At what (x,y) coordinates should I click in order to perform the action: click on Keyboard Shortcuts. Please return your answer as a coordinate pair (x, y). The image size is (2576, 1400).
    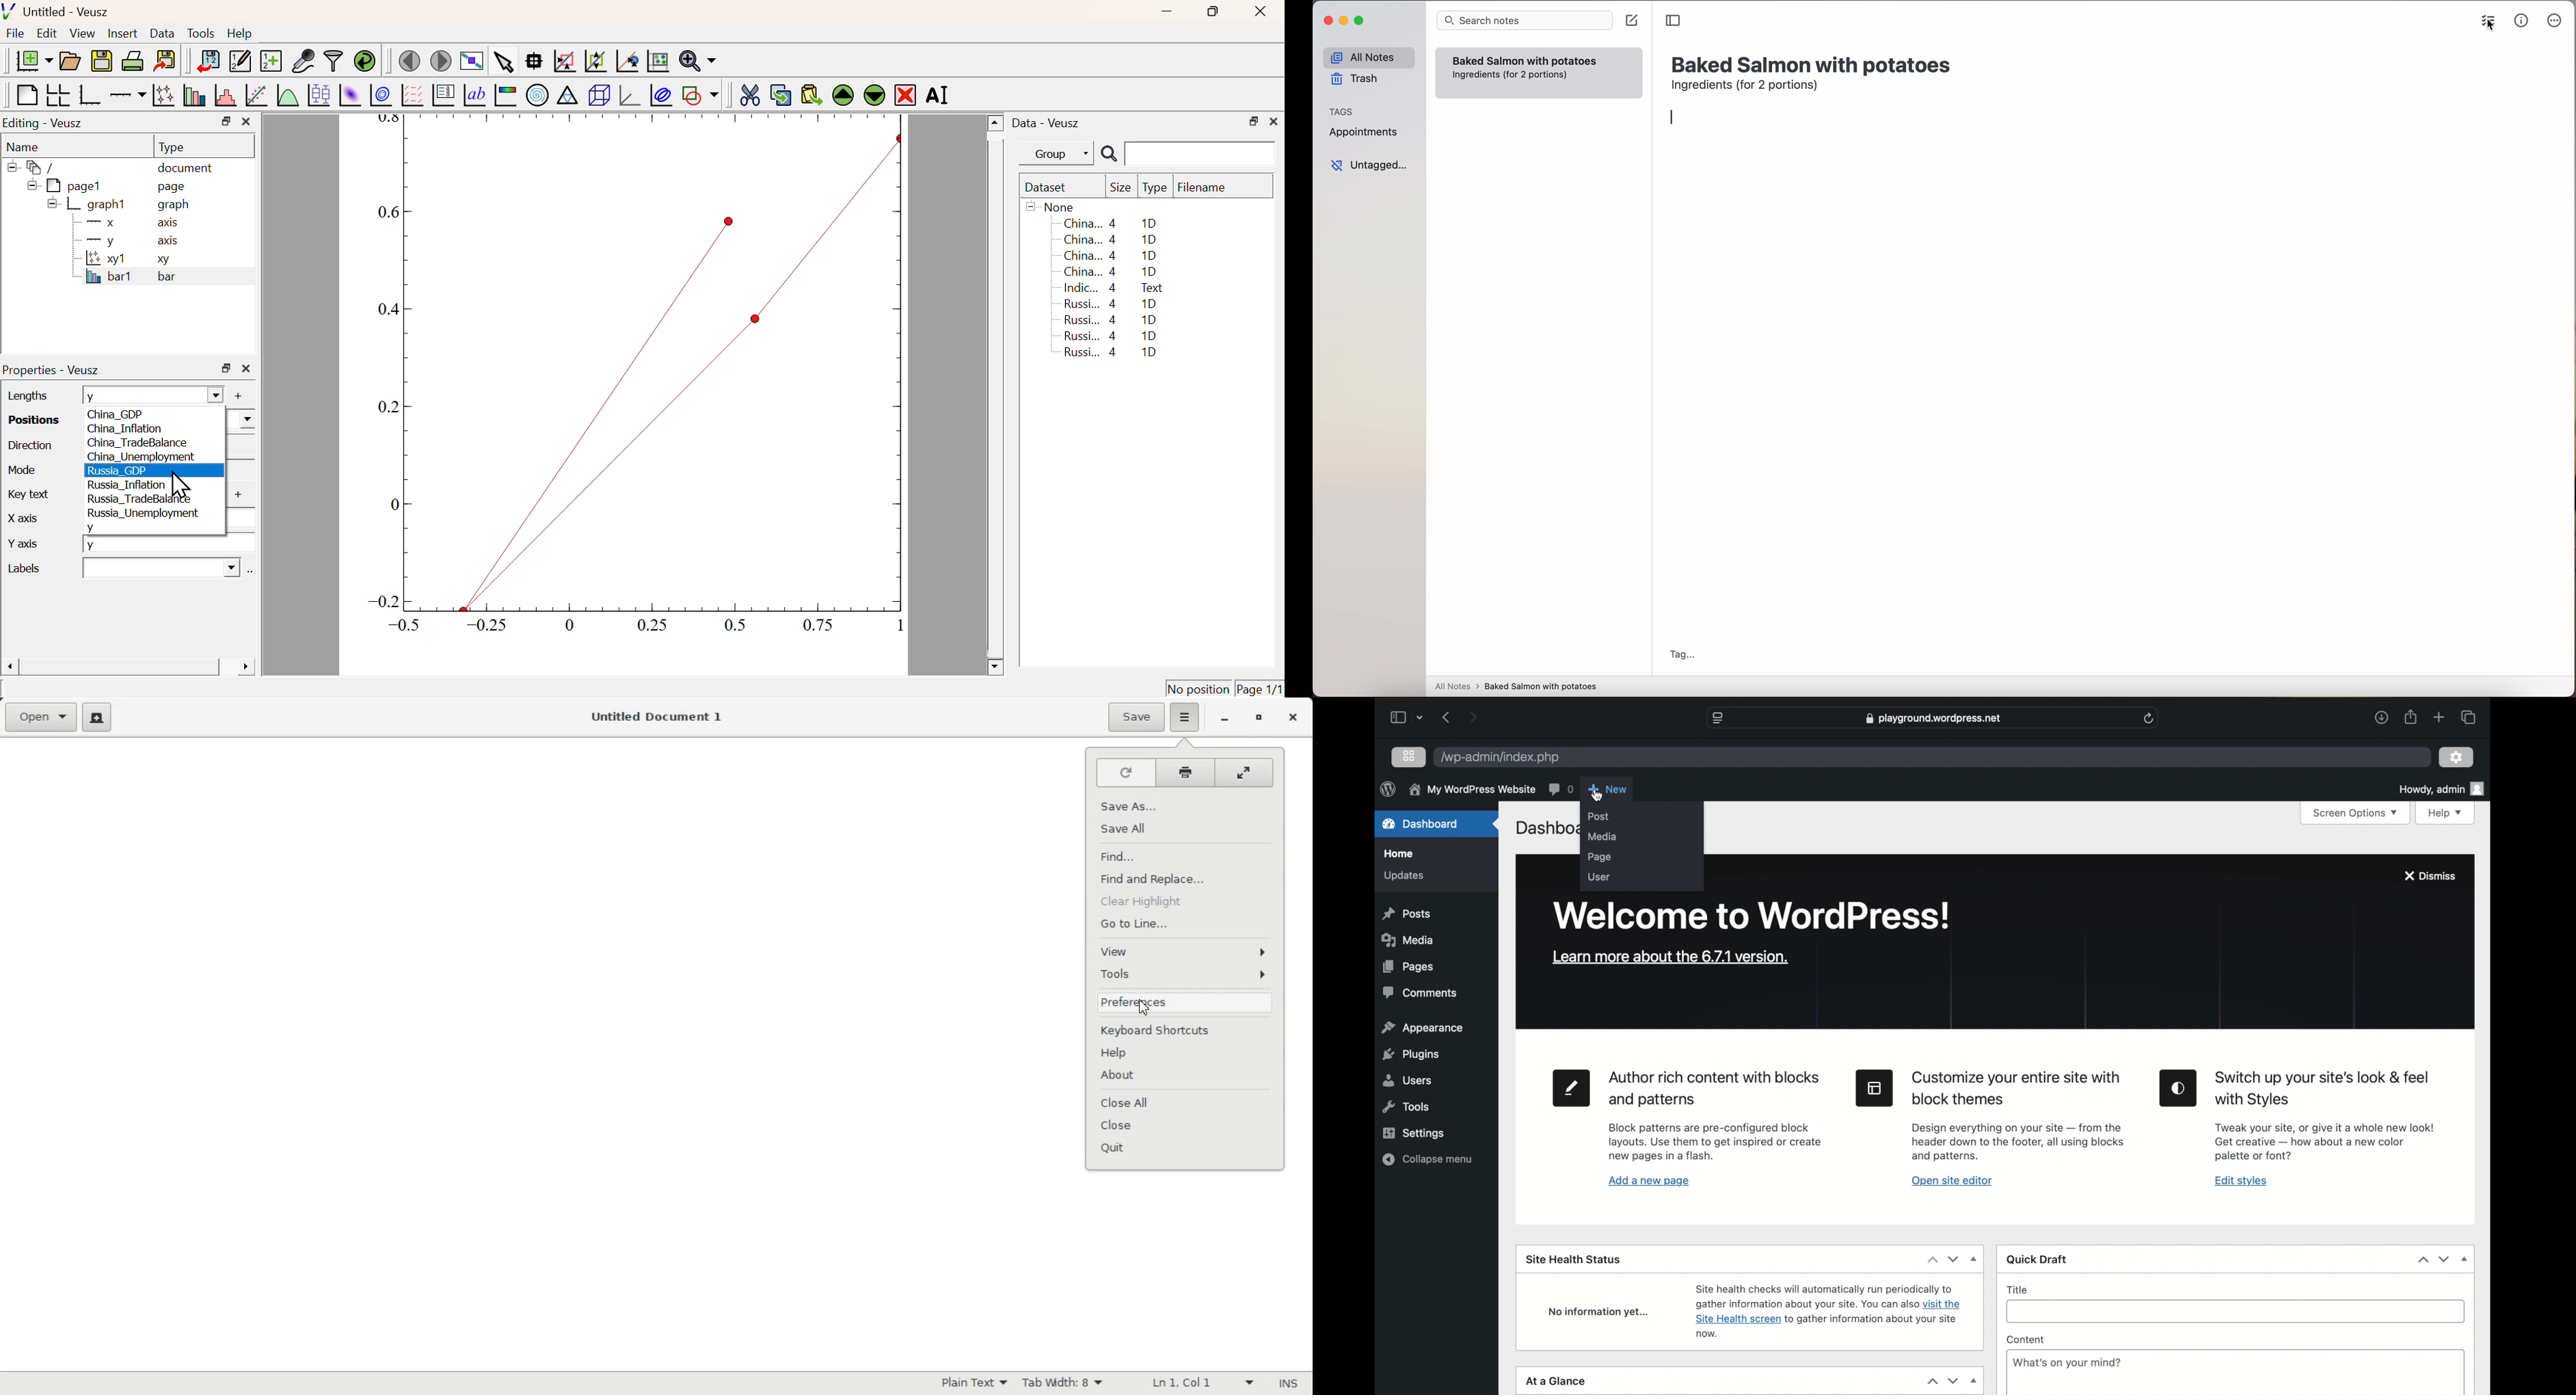
    Looking at the image, I should click on (1185, 1028).